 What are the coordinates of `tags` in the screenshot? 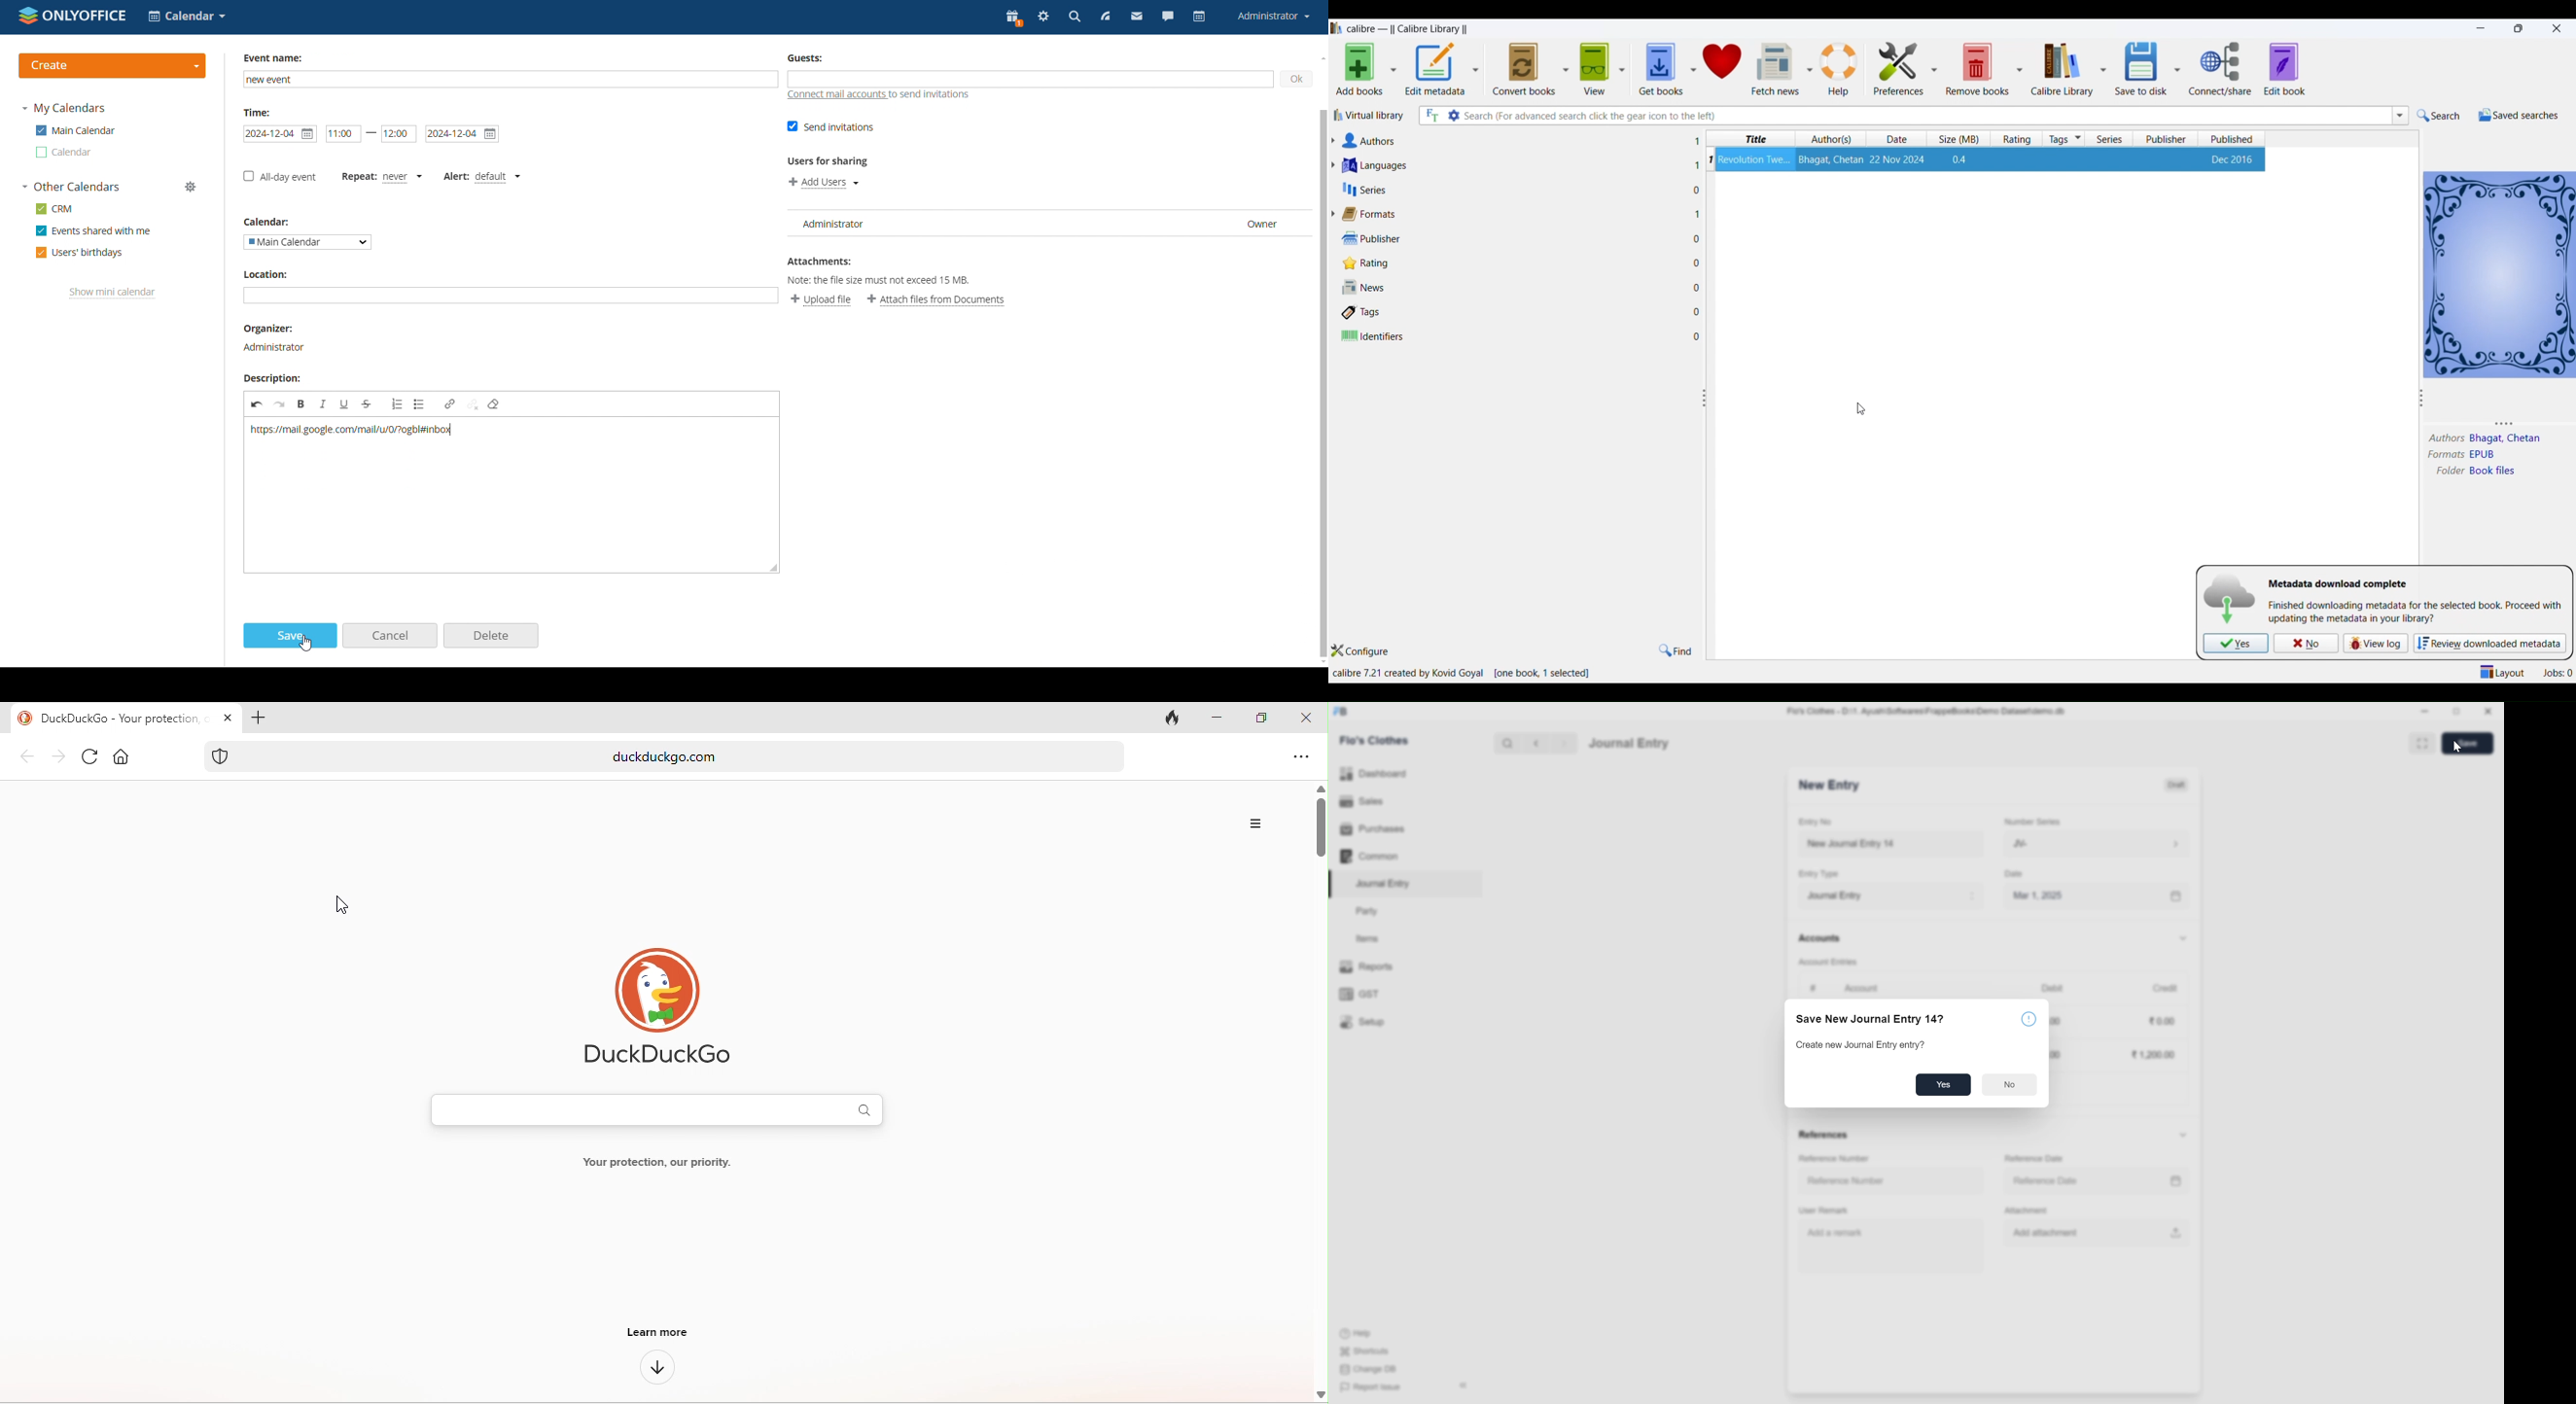 It's located at (2065, 138).